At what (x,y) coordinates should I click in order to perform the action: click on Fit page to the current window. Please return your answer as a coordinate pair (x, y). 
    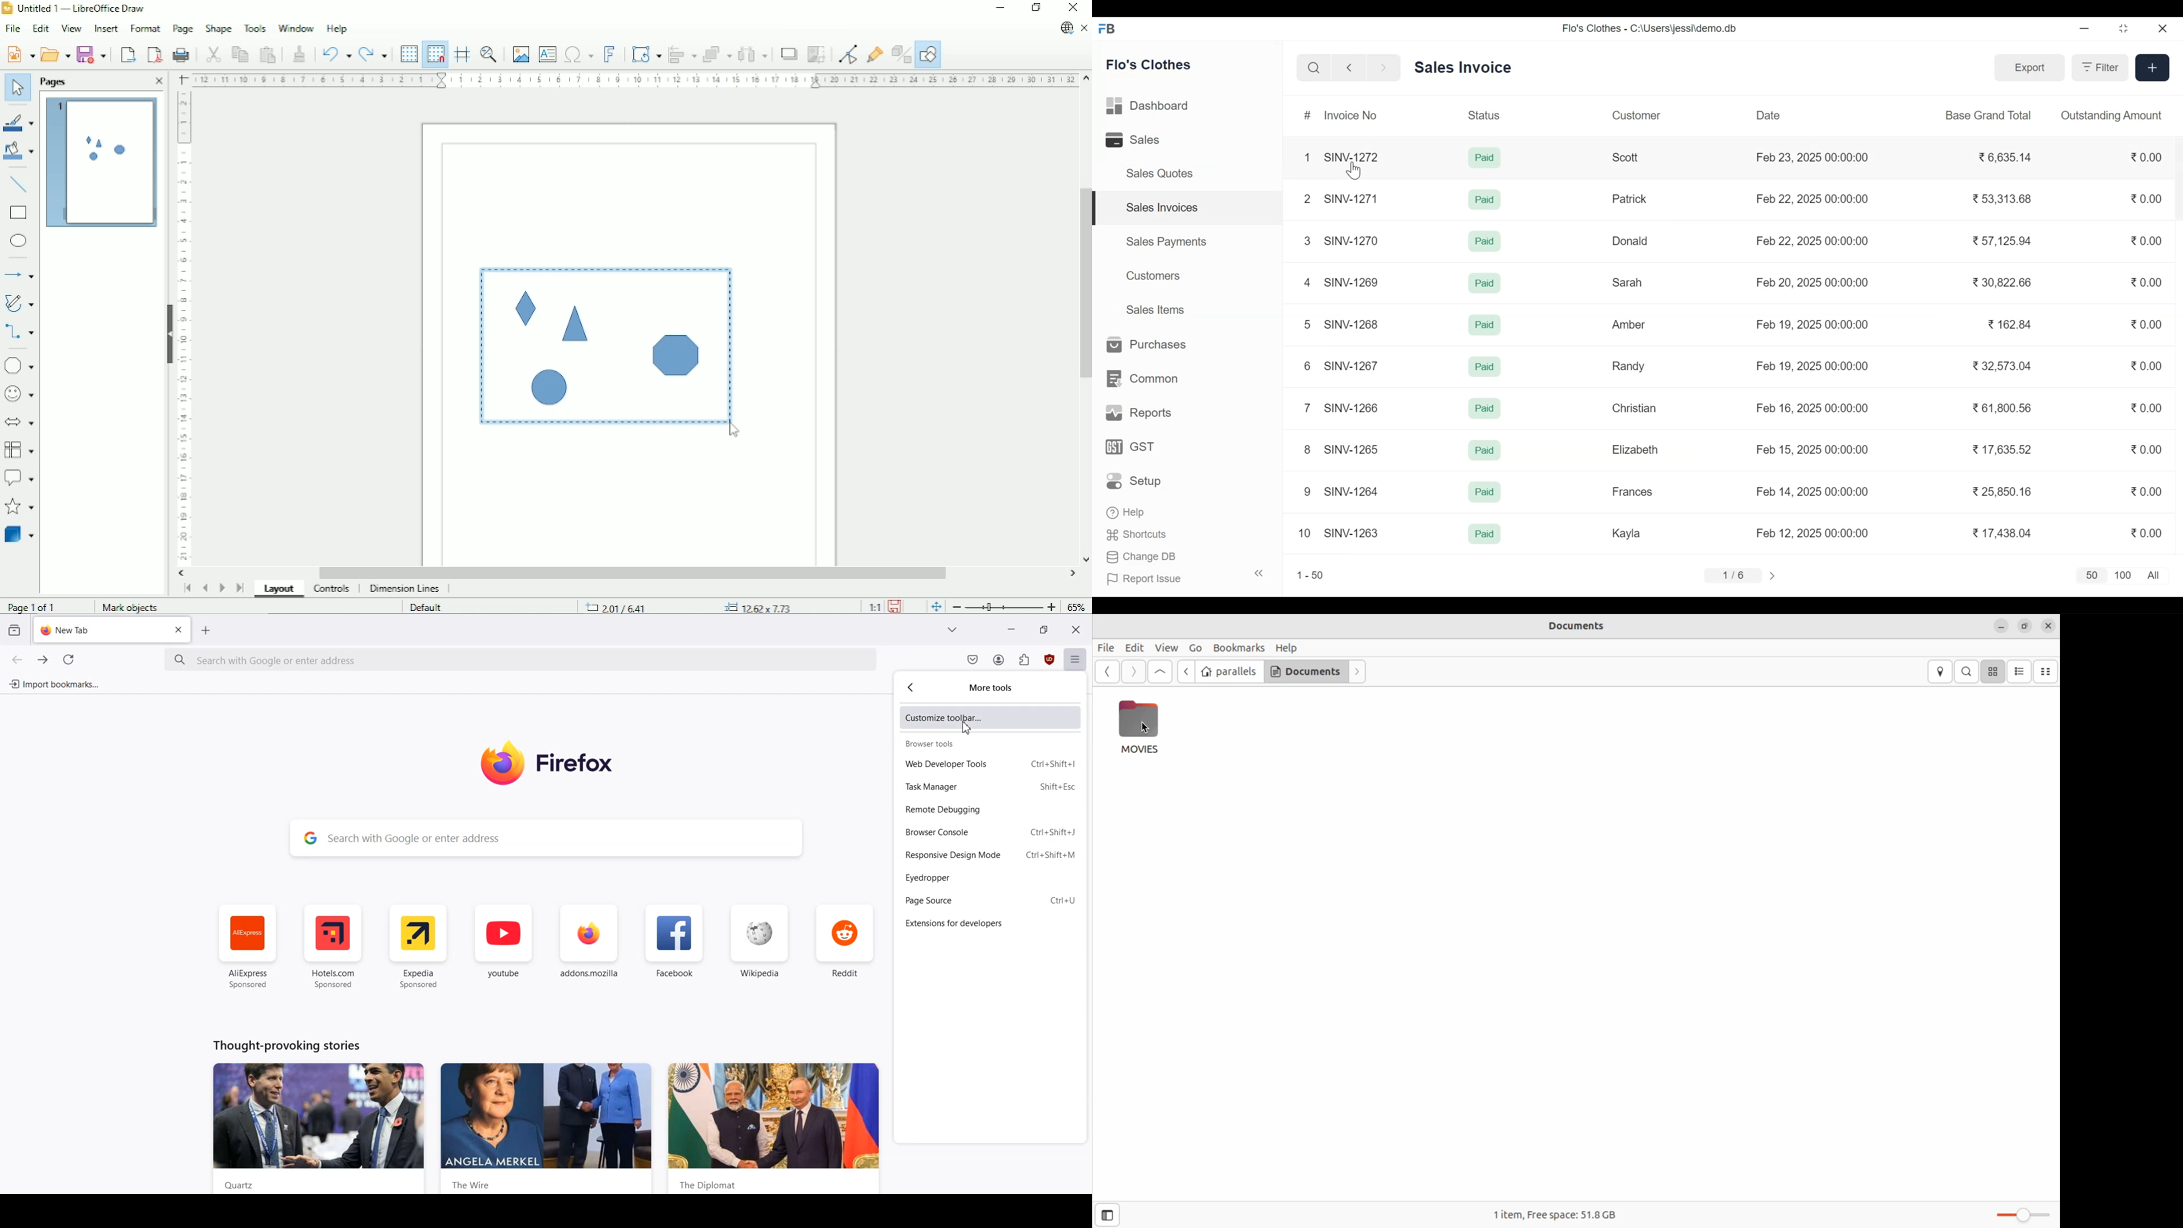
    Looking at the image, I should click on (934, 605).